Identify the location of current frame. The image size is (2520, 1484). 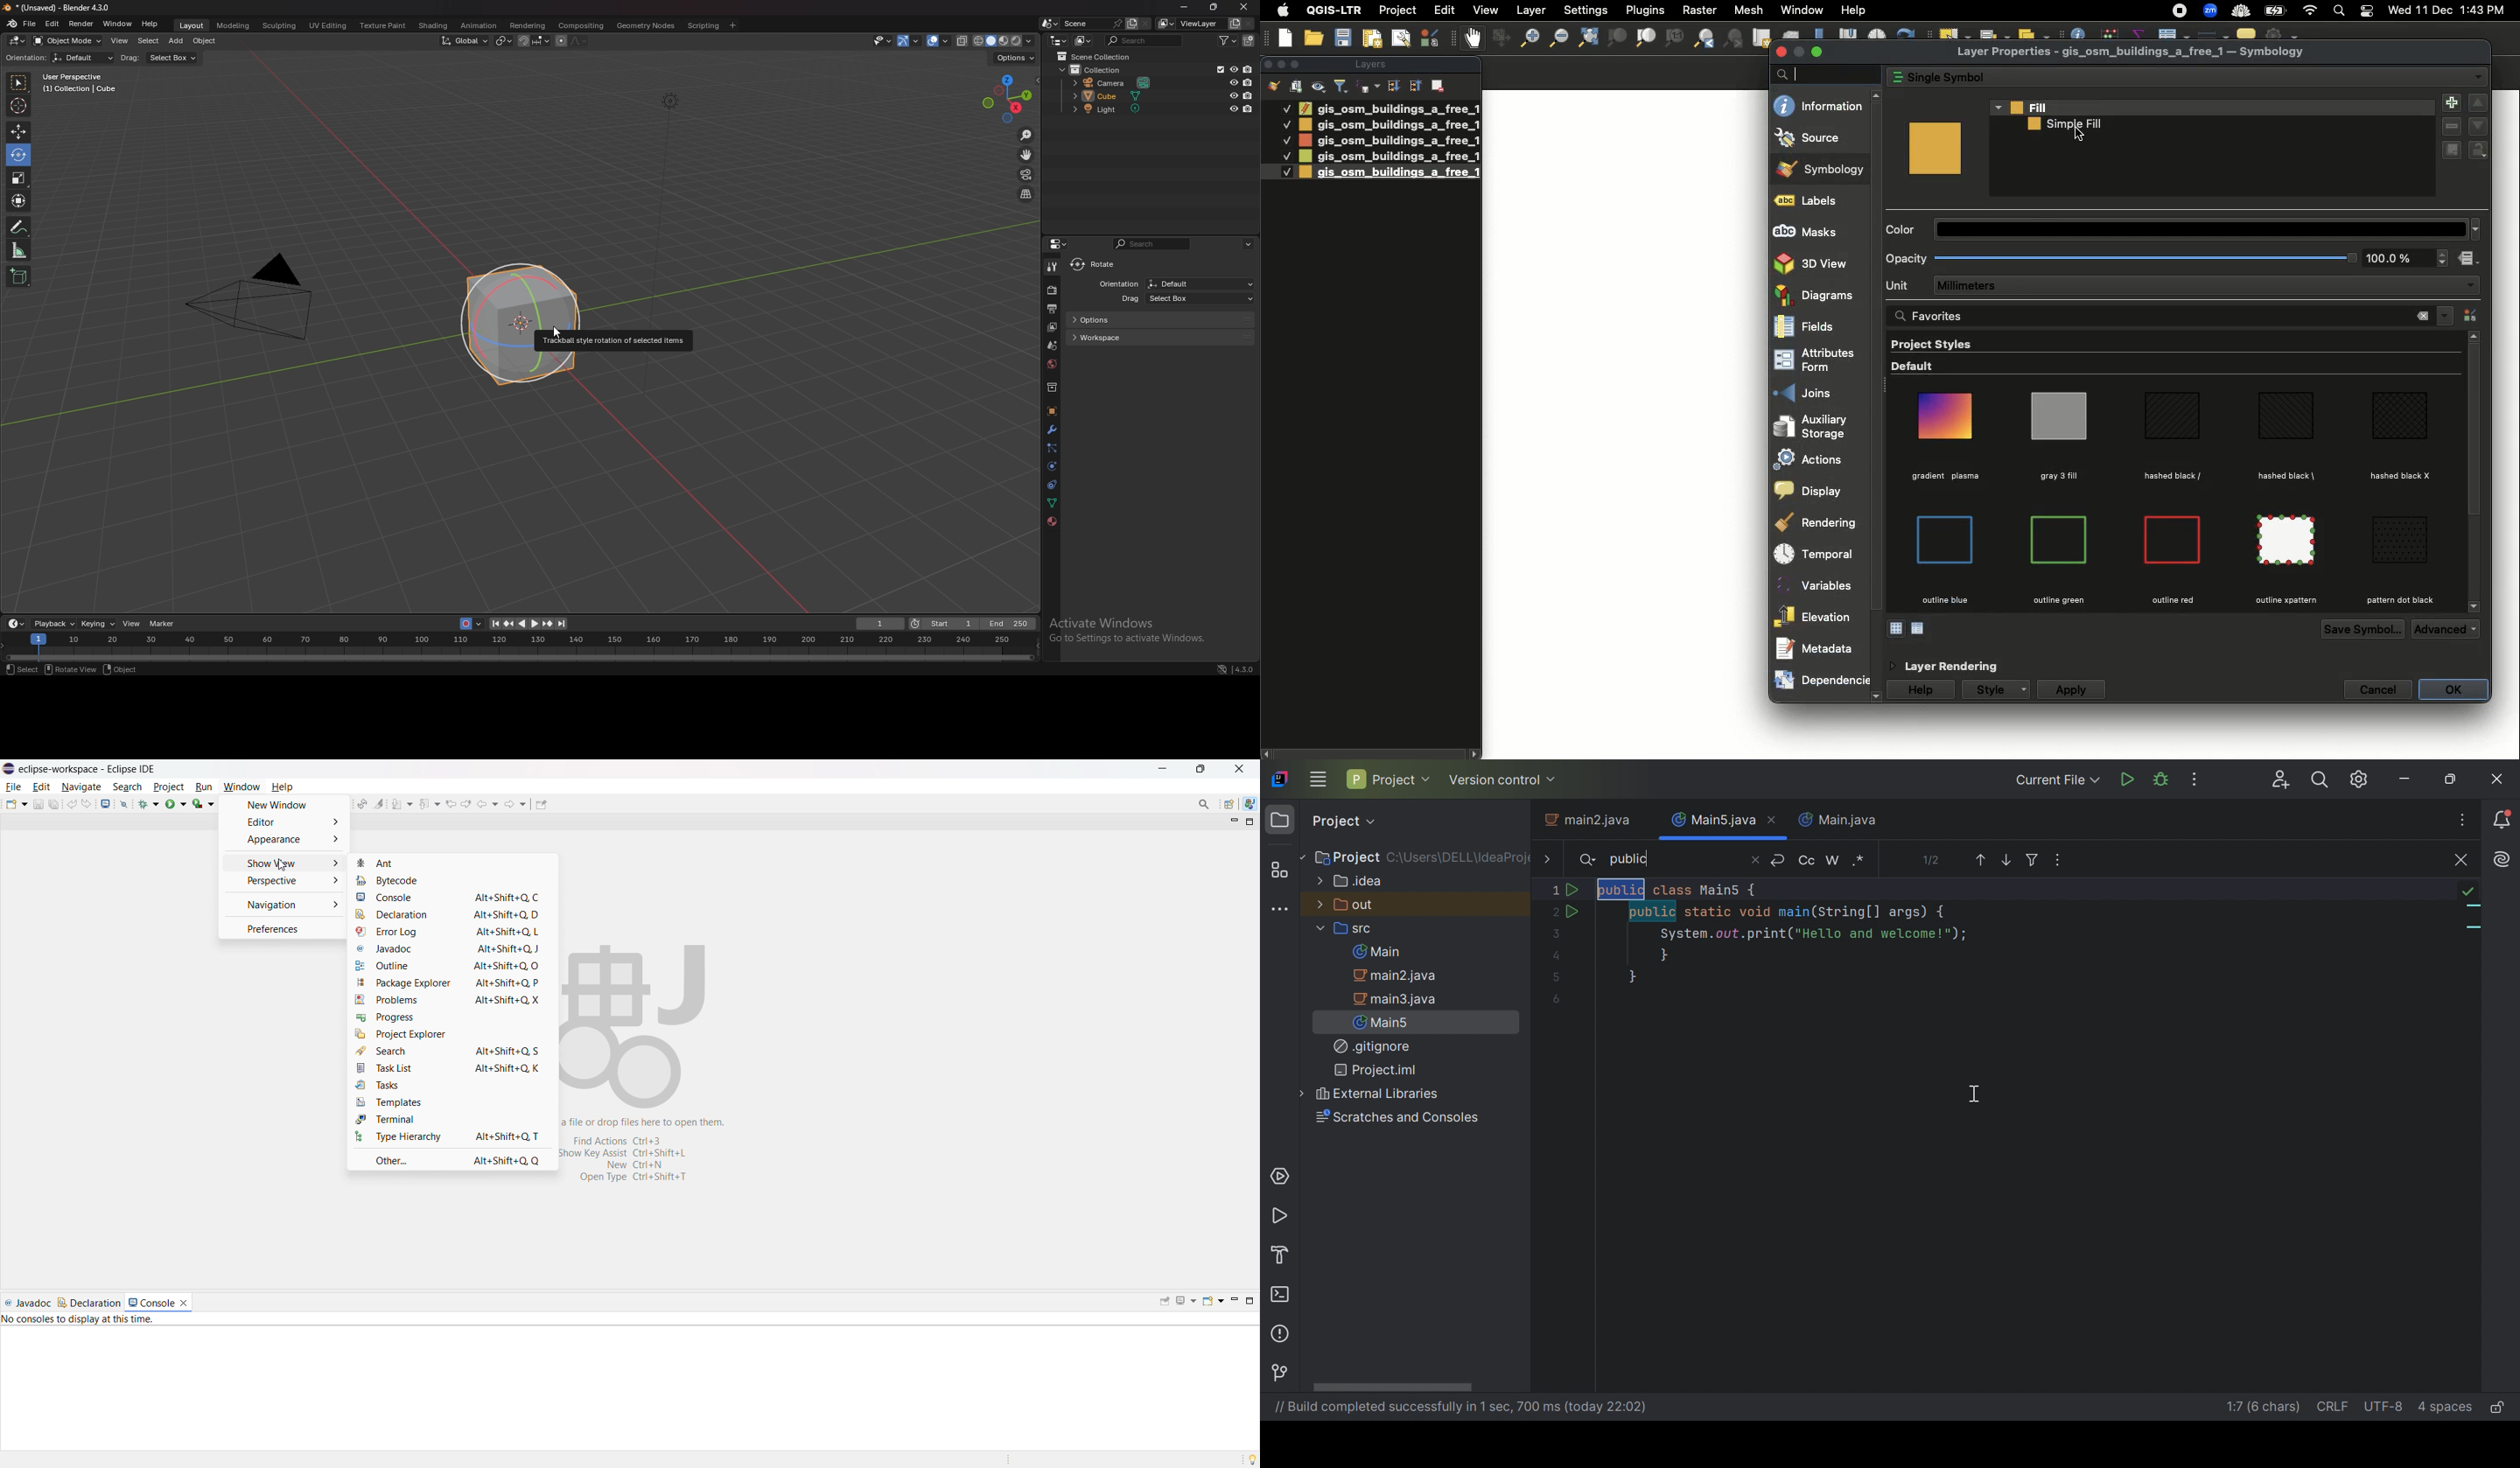
(880, 624).